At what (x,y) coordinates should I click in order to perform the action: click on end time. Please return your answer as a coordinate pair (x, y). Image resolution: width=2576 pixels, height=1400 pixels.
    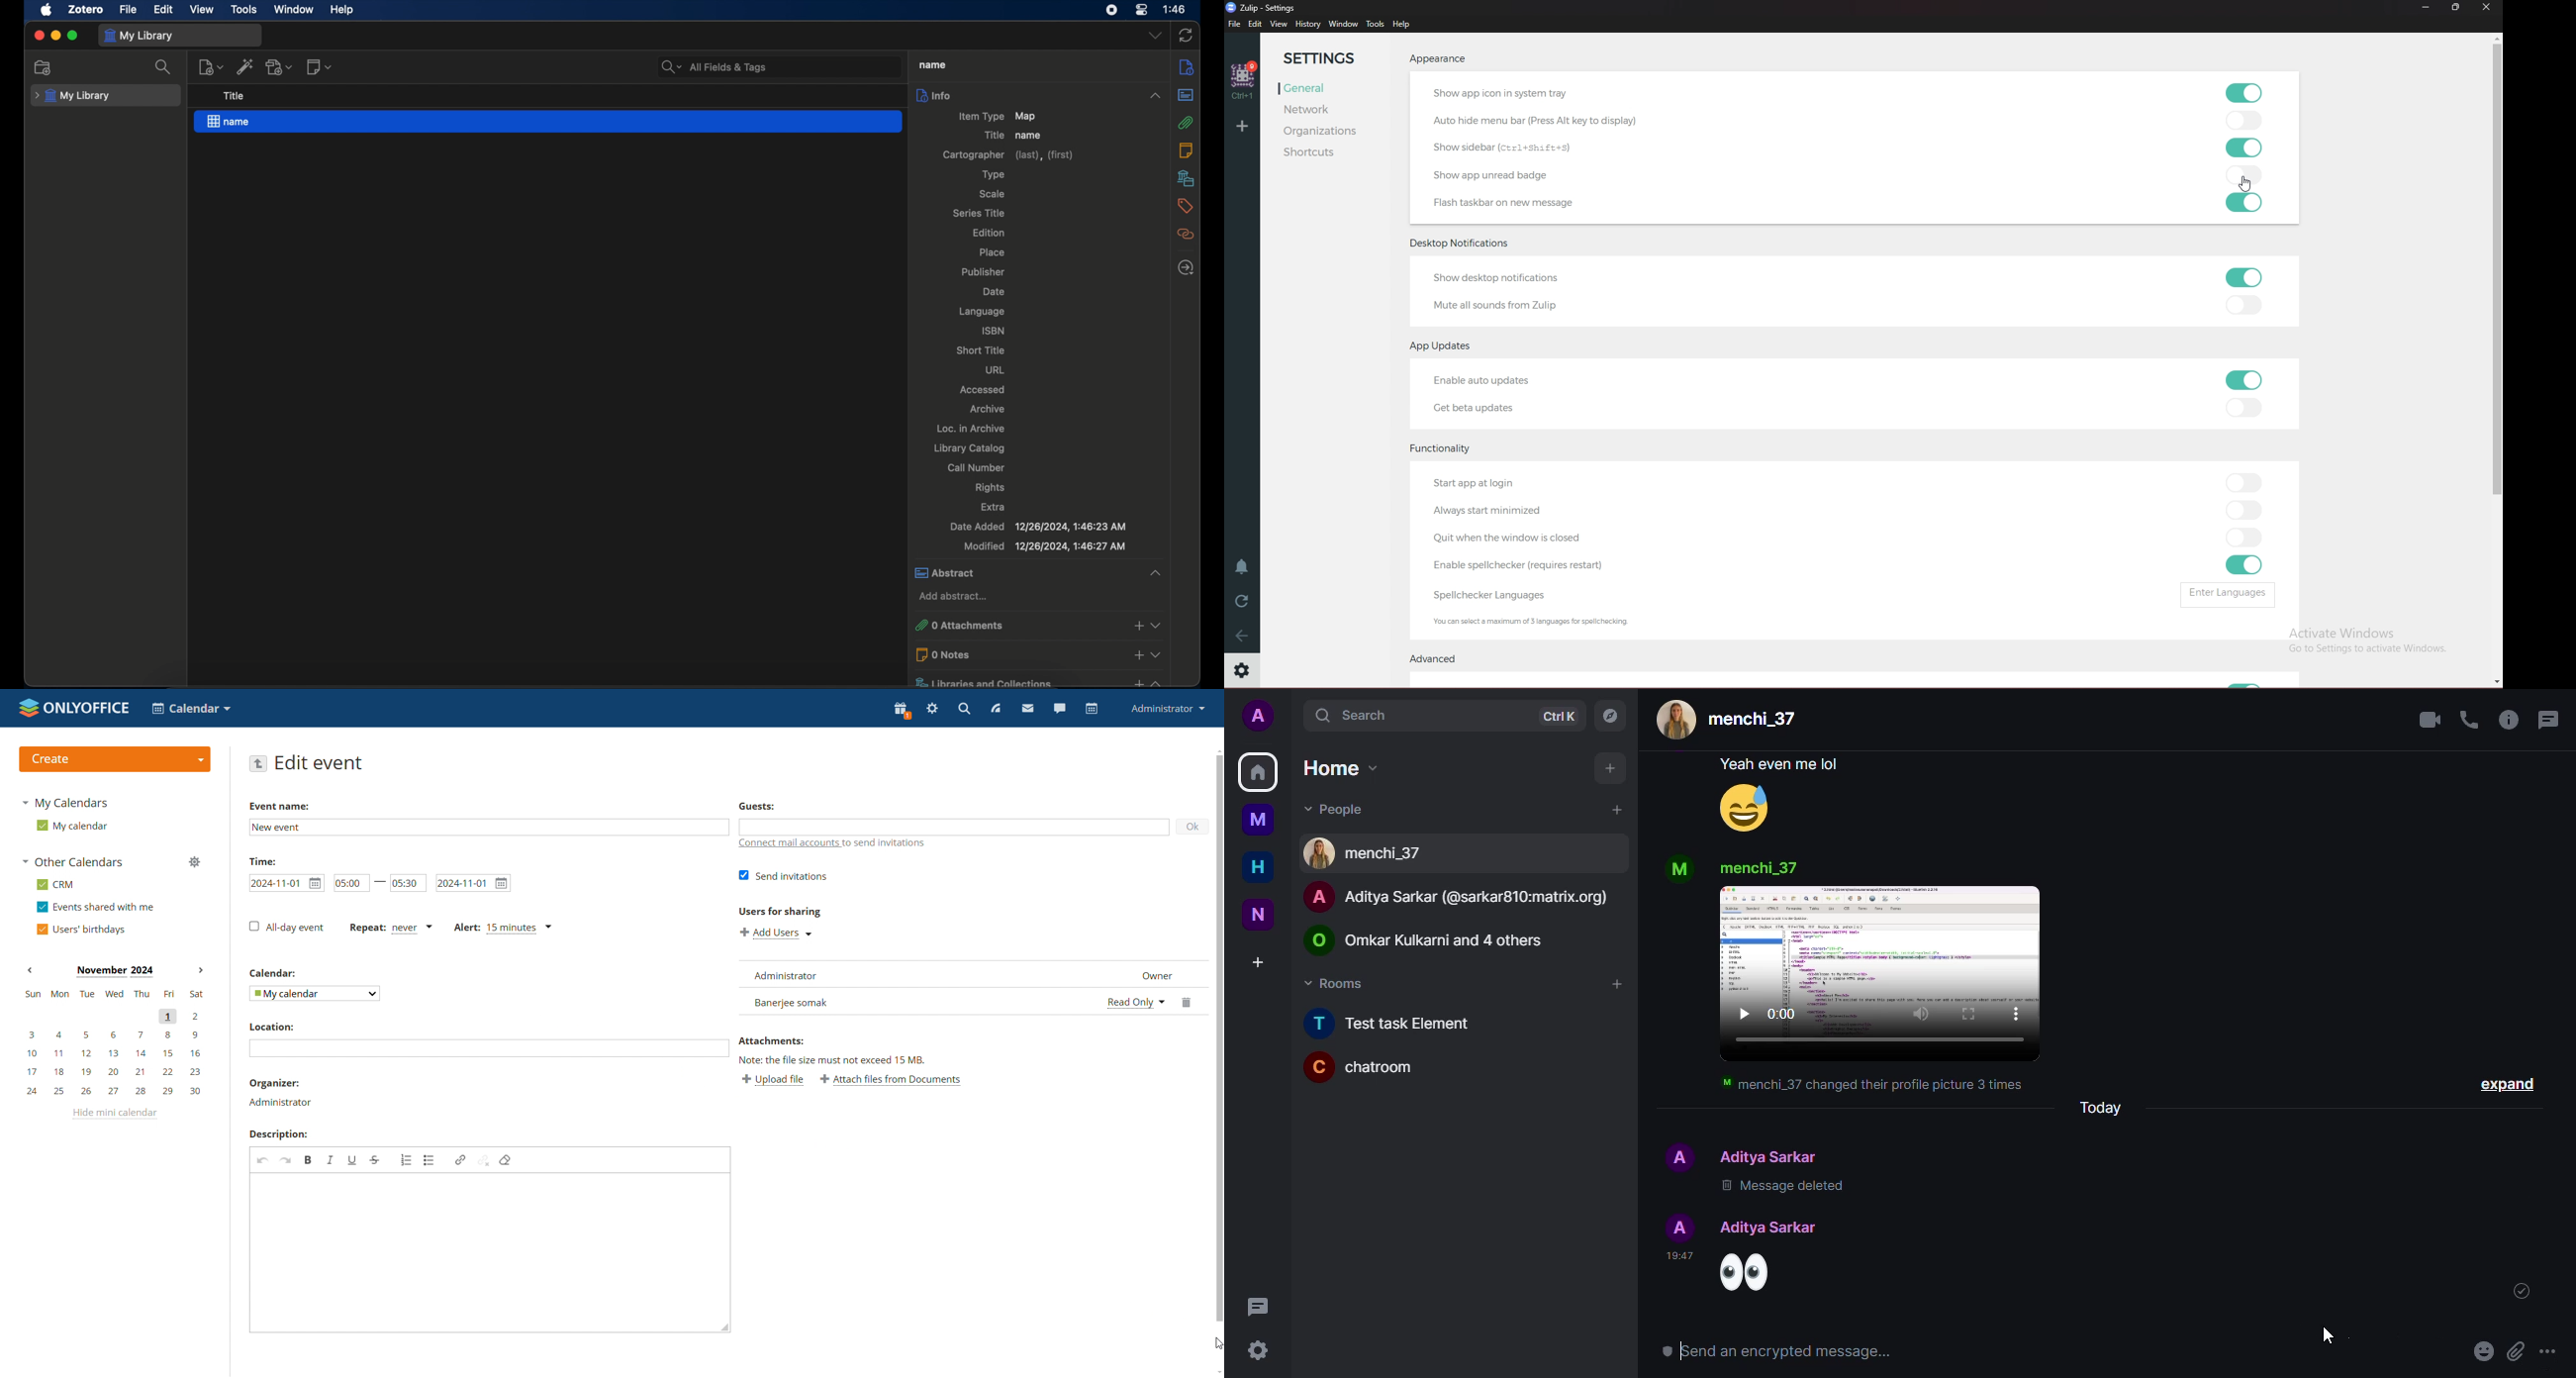
    Looking at the image, I should click on (409, 882).